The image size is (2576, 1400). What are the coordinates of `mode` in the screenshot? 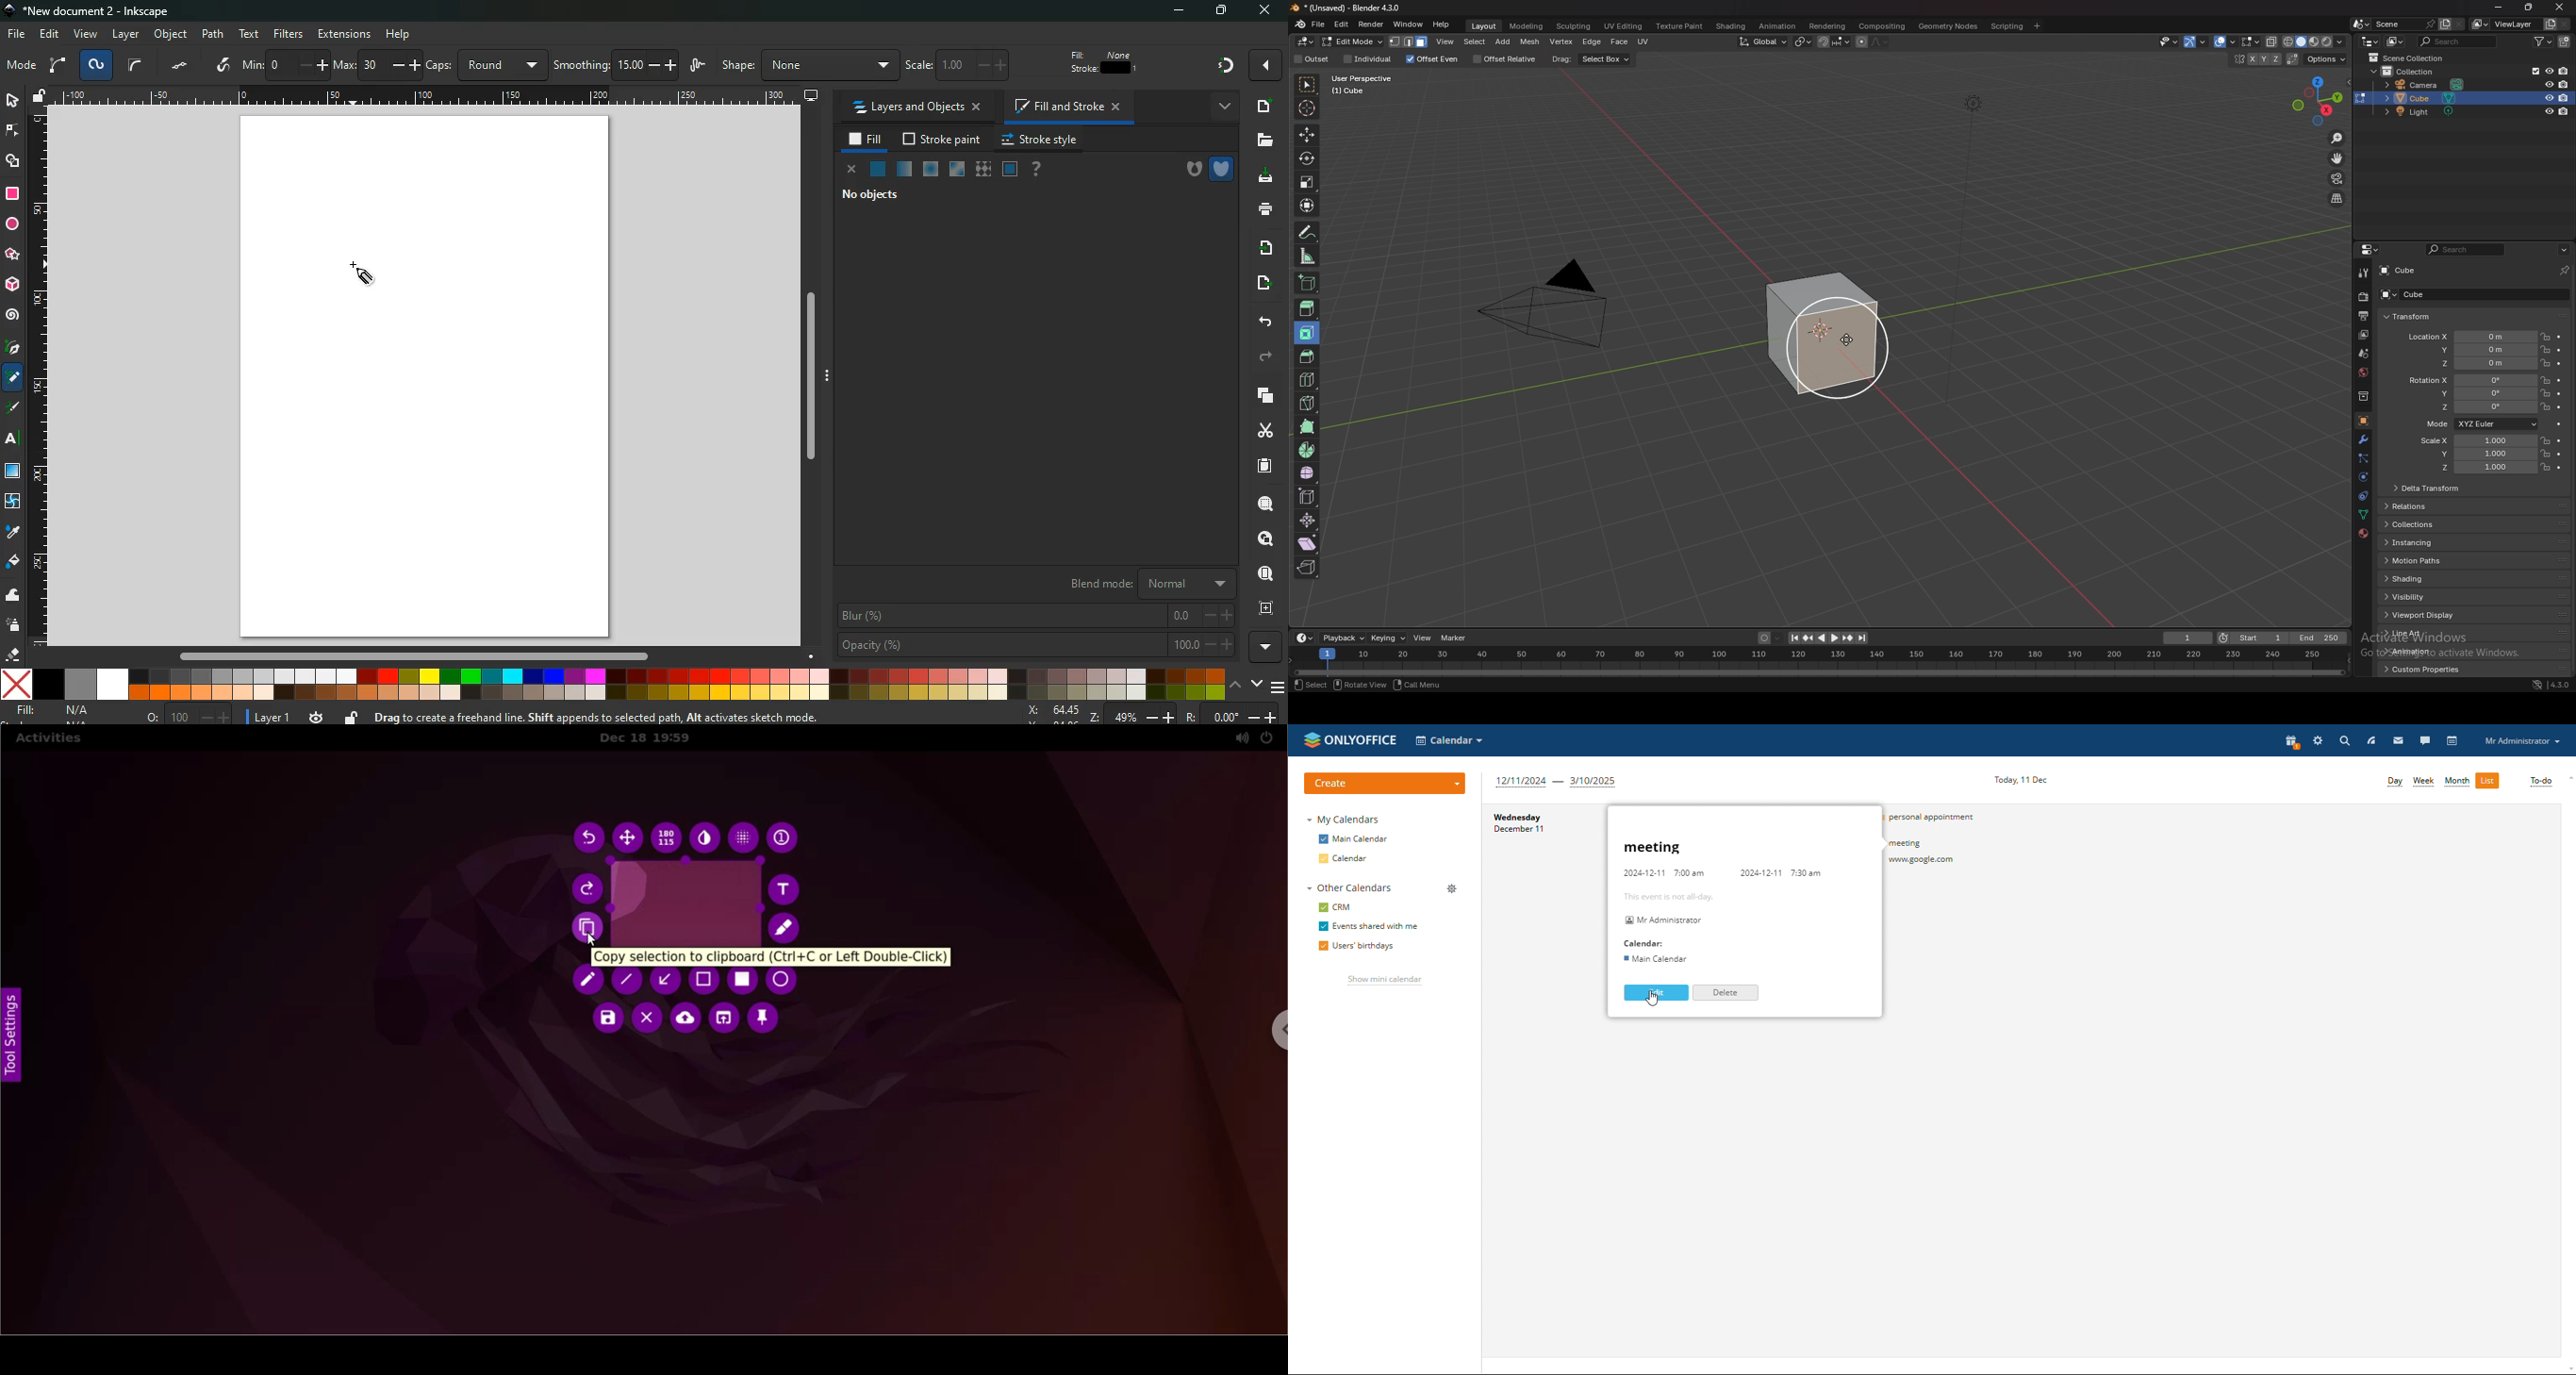 It's located at (22, 67).